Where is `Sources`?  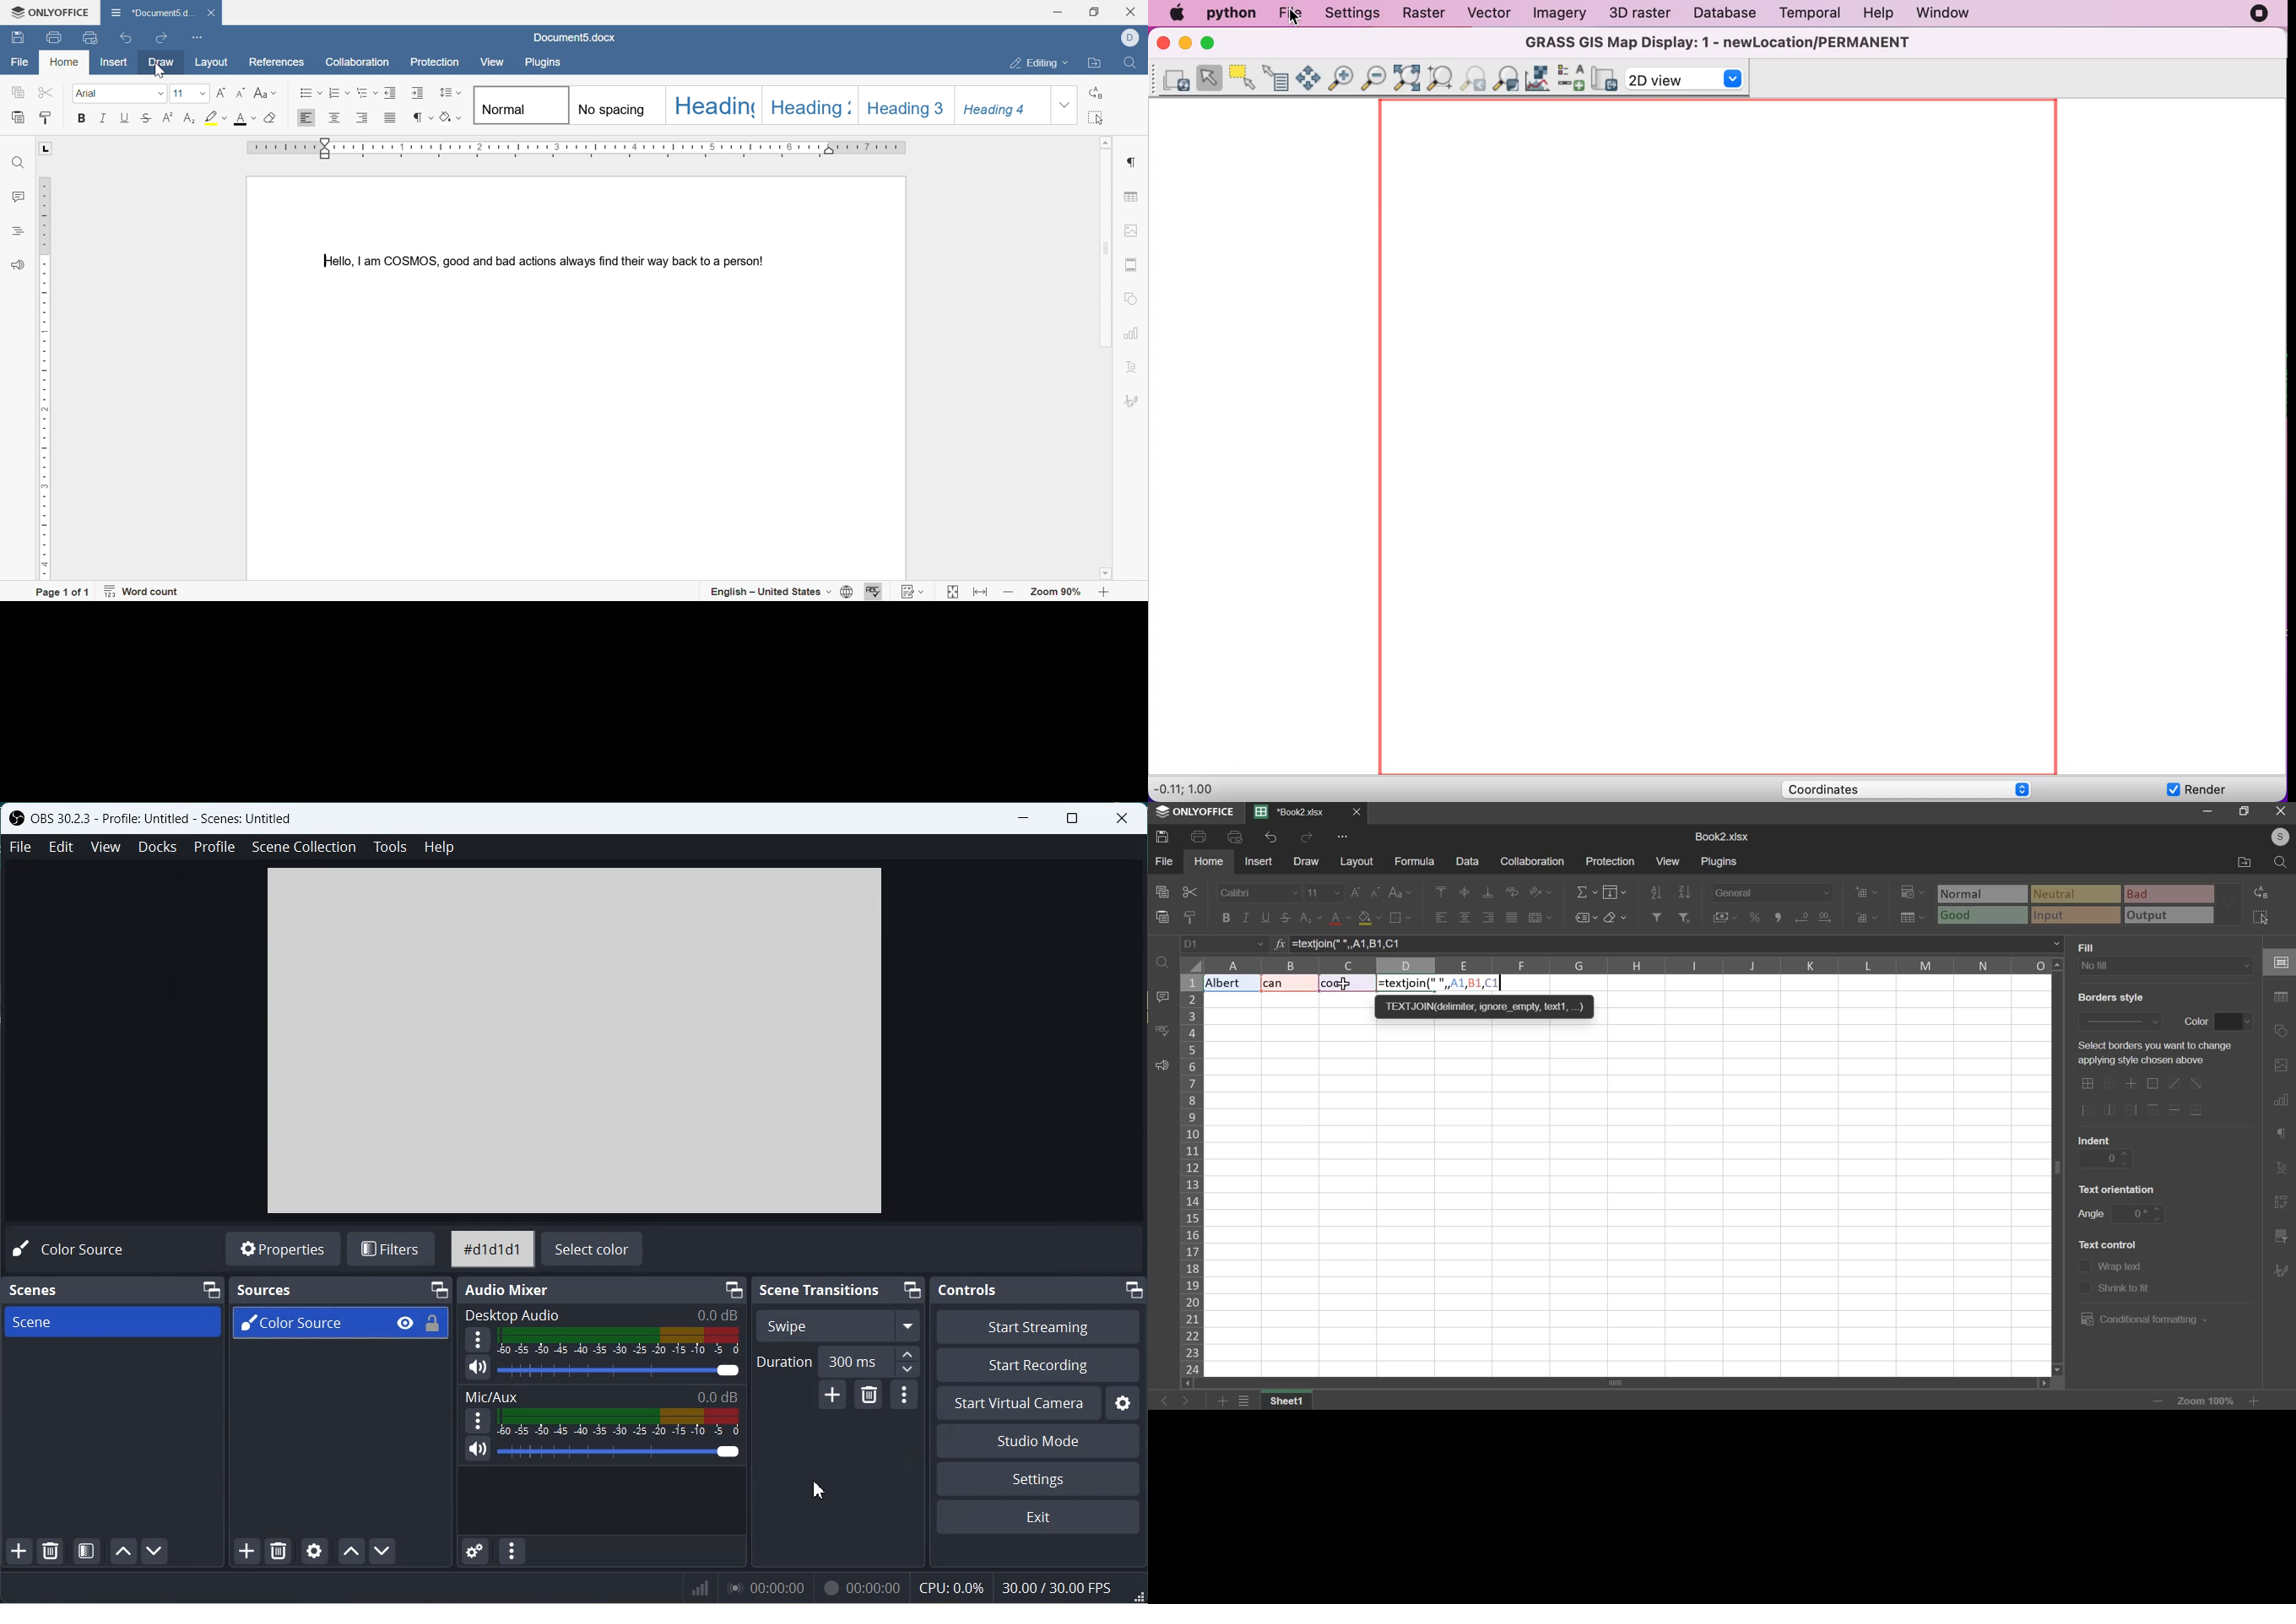
Sources is located at coordinates (262, 1292).